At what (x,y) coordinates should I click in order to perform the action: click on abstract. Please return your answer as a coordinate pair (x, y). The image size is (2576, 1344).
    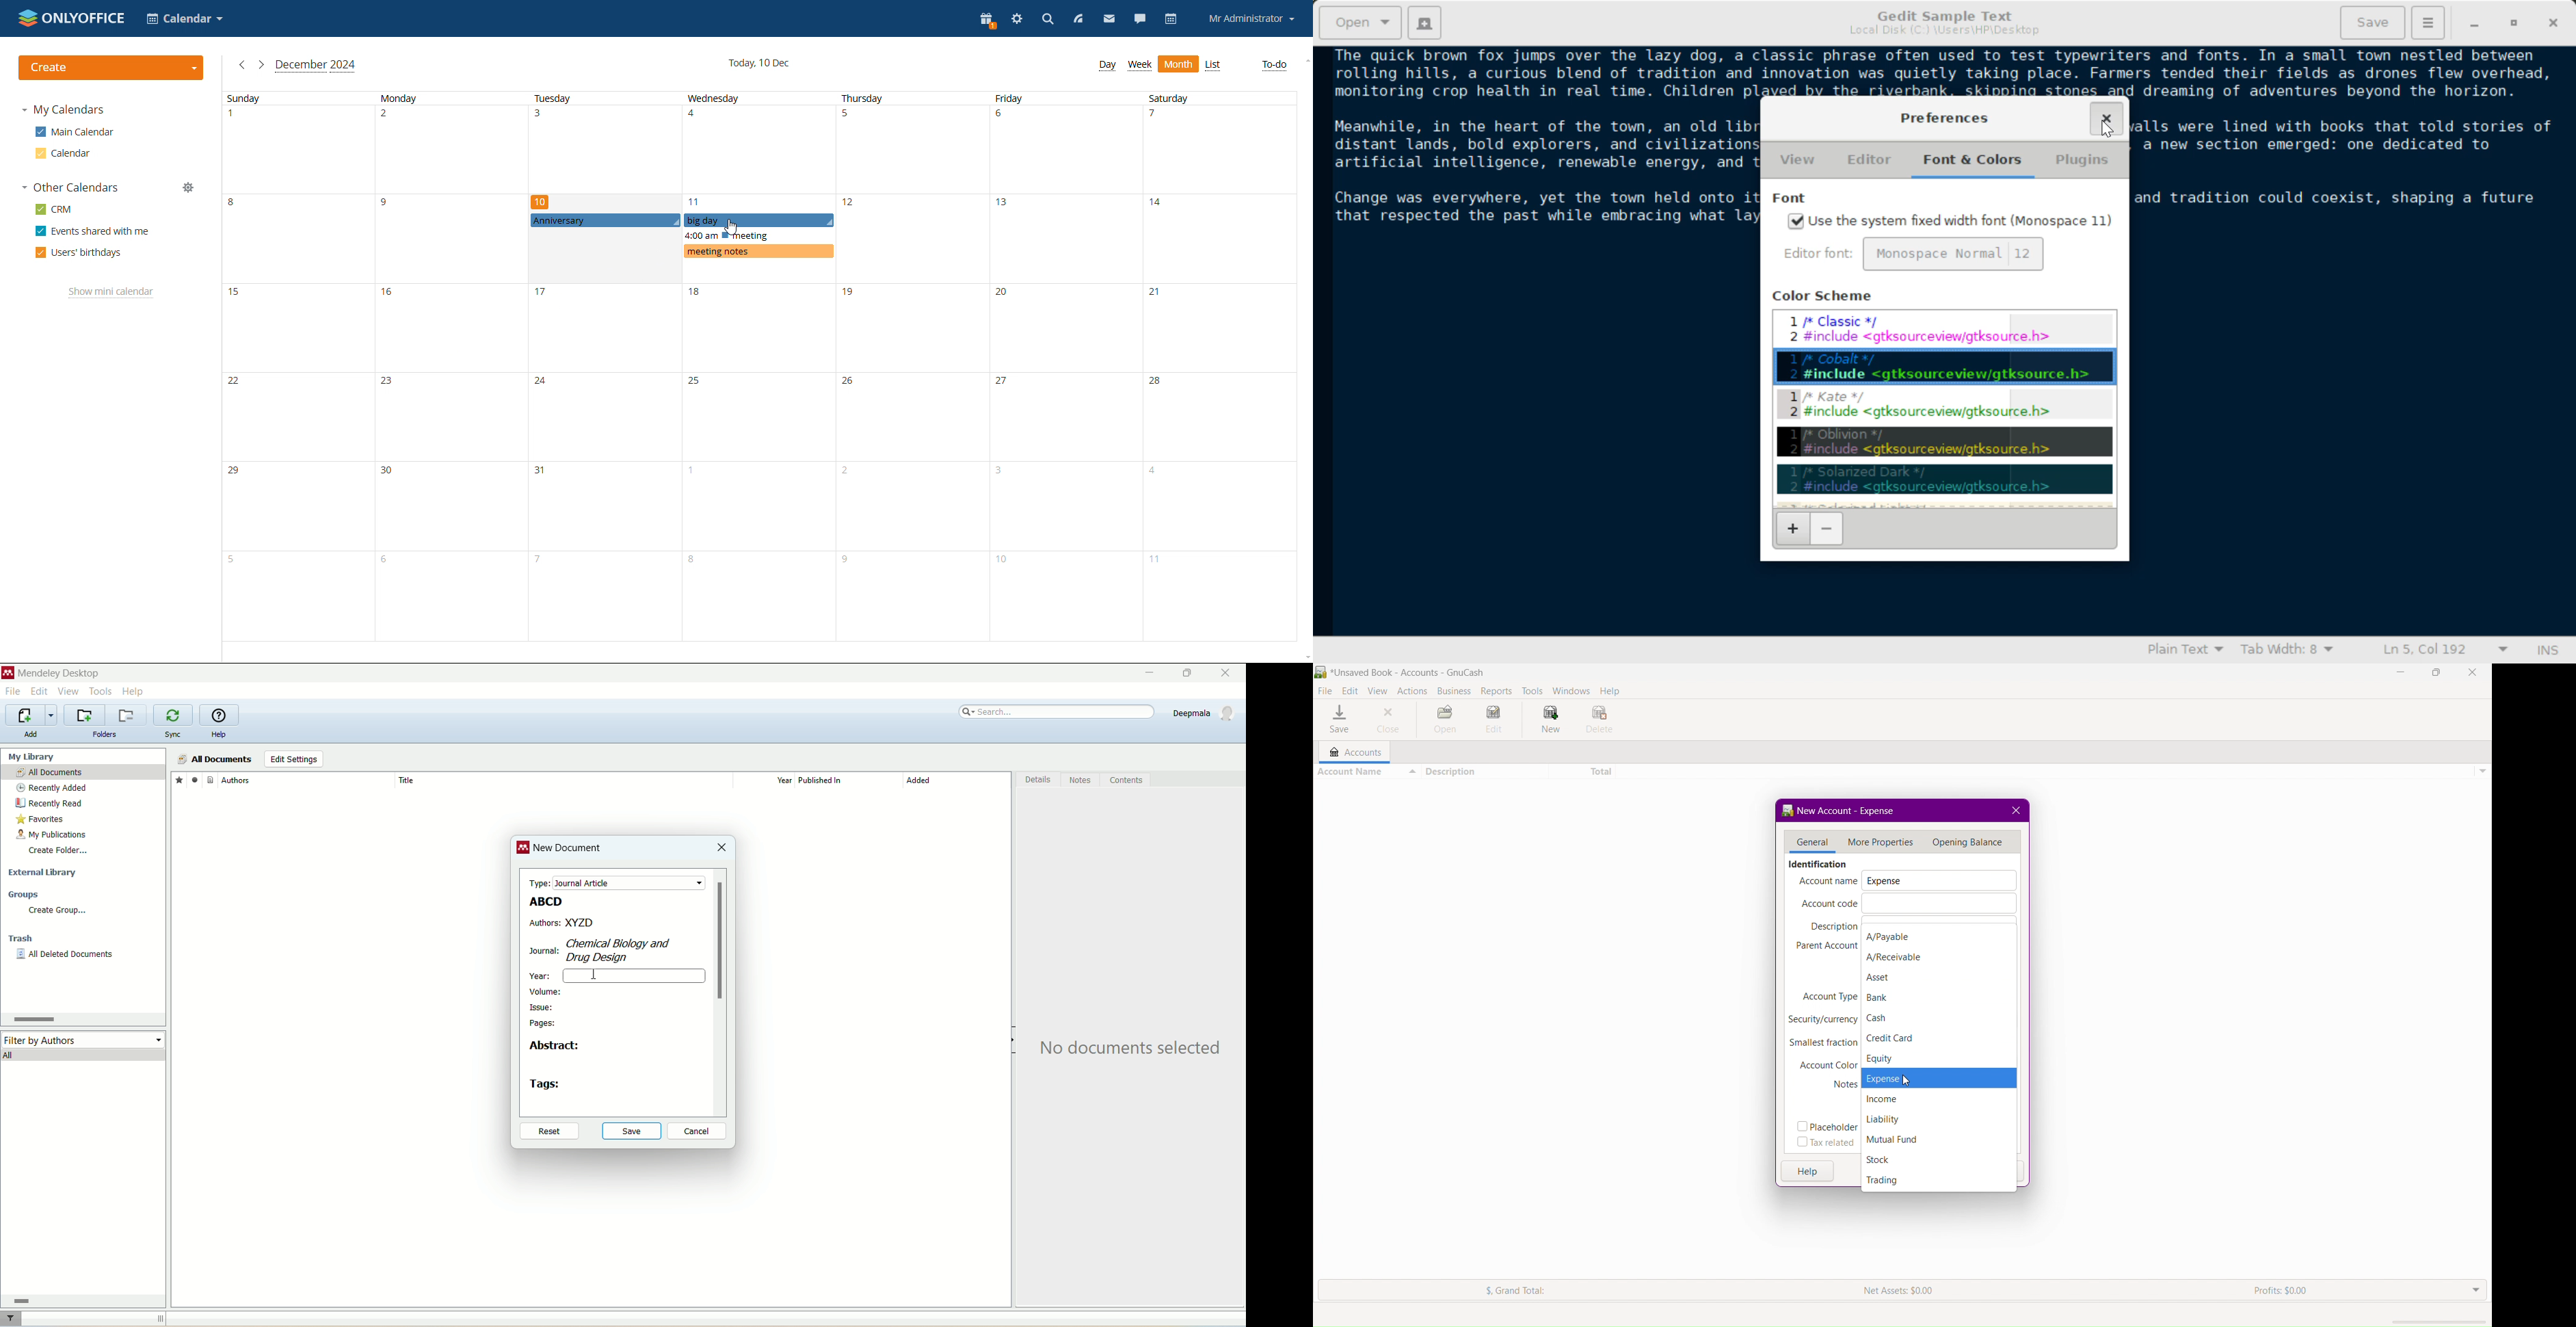
    Looking at the image, I should click on (554, 1048).